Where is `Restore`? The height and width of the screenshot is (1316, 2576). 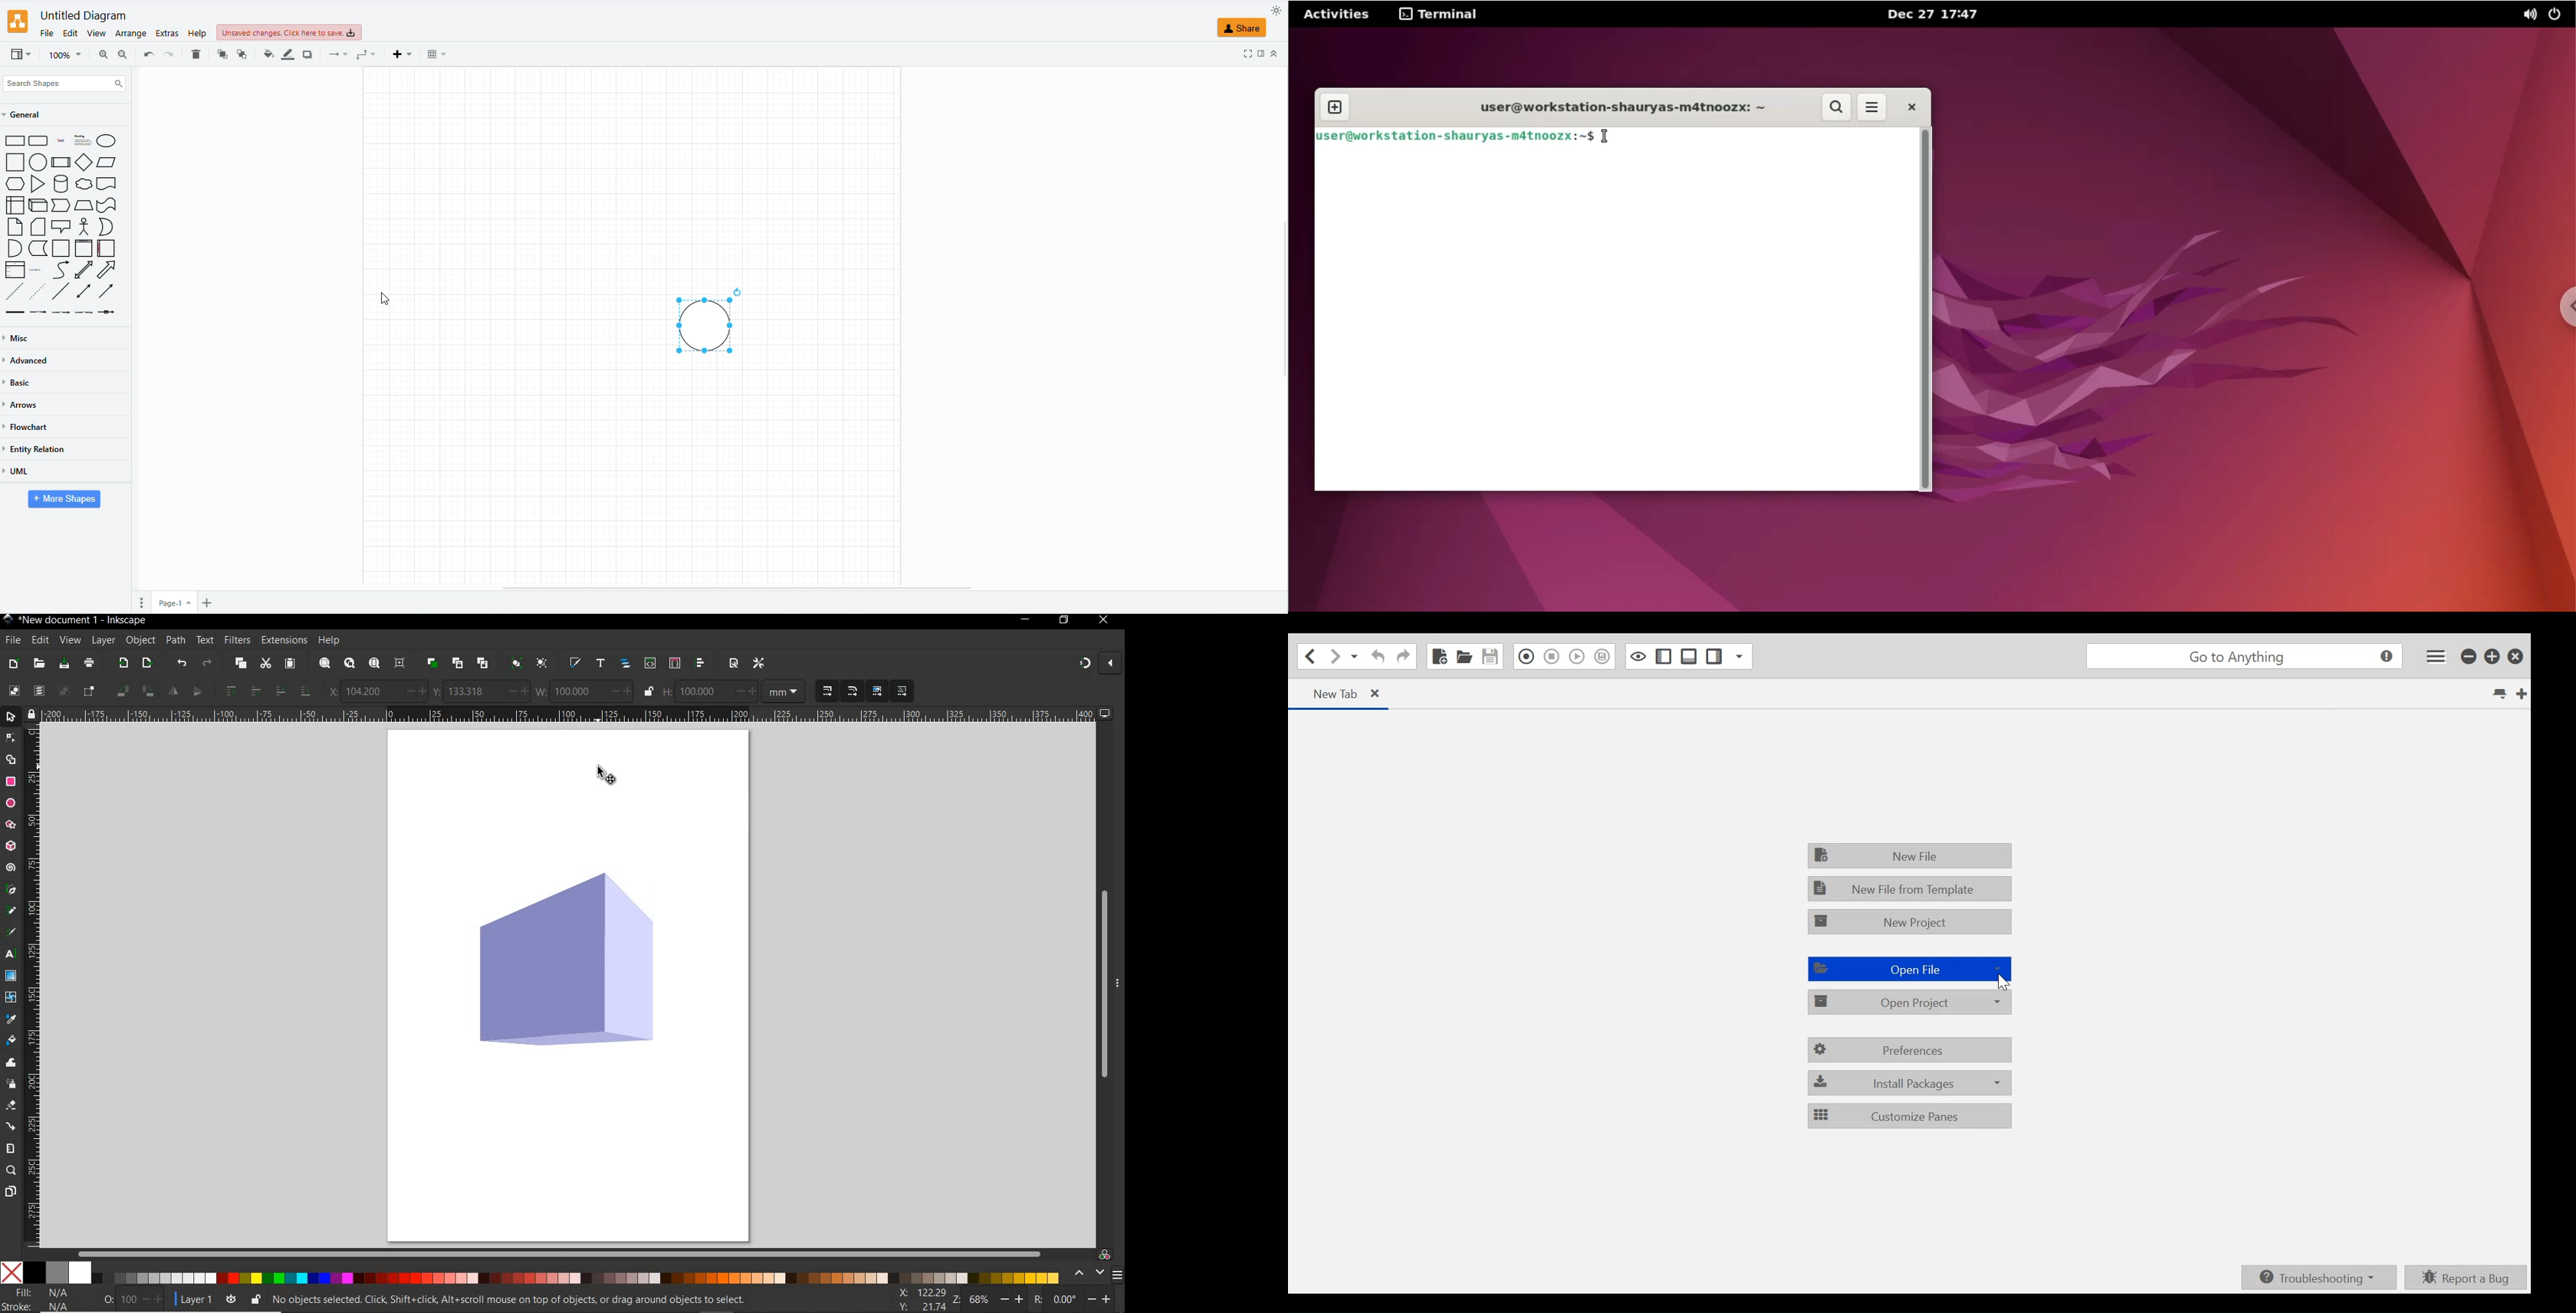
Restore is located at coordinates (2493, 656).